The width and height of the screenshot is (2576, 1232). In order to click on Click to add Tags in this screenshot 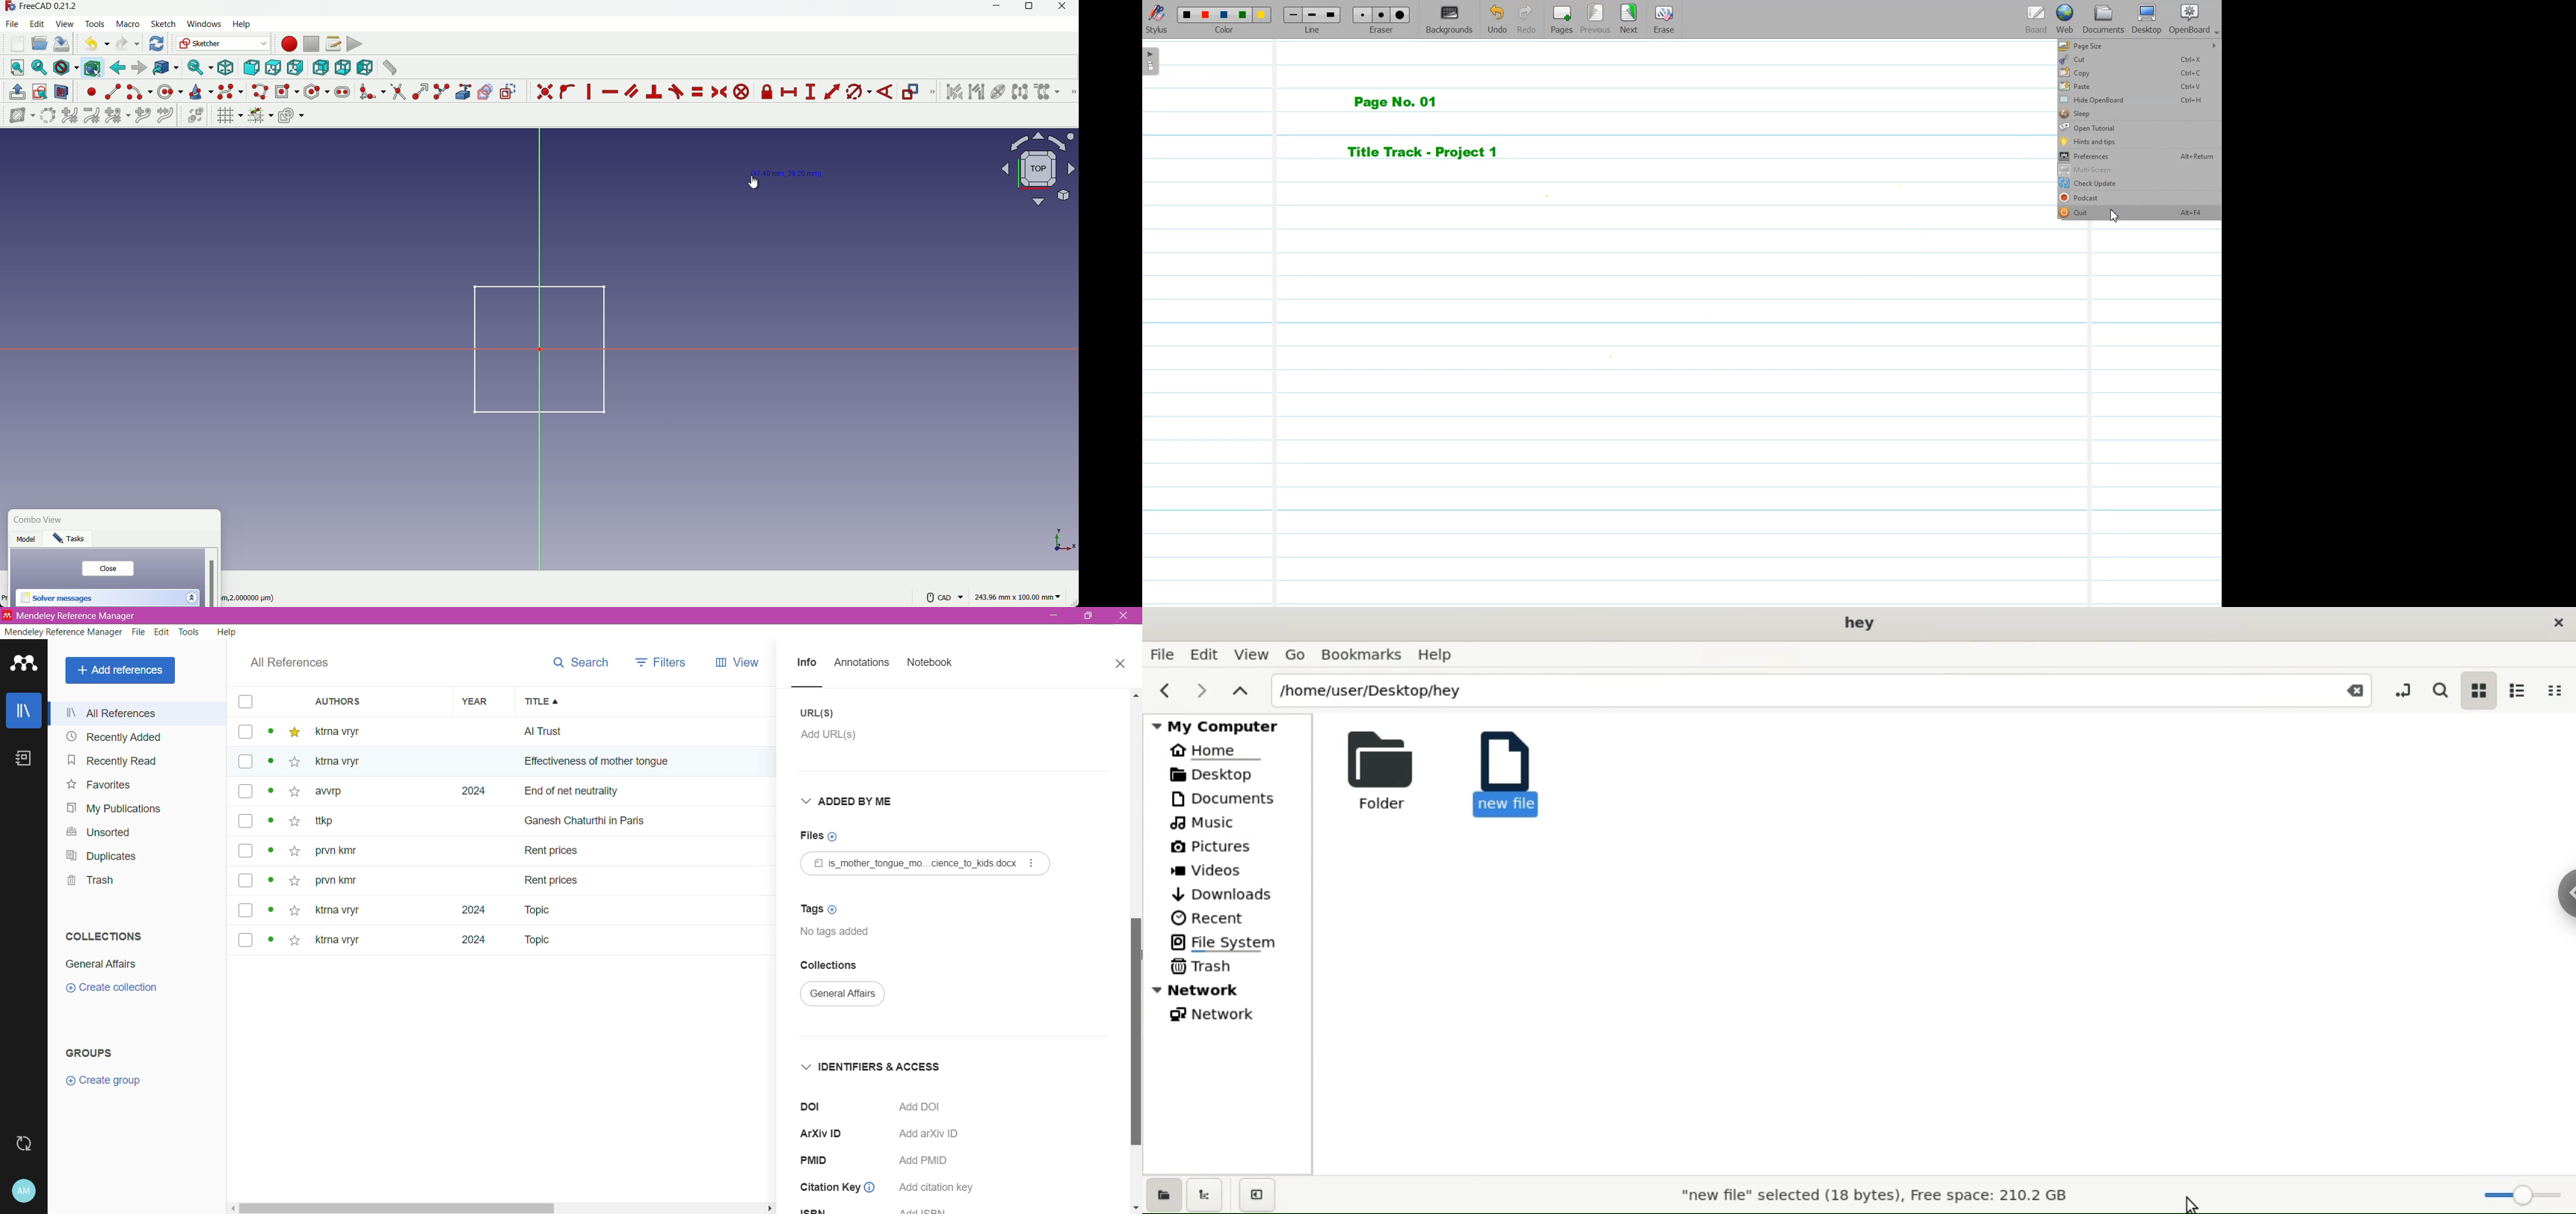, I will do `click(816, 909)`.